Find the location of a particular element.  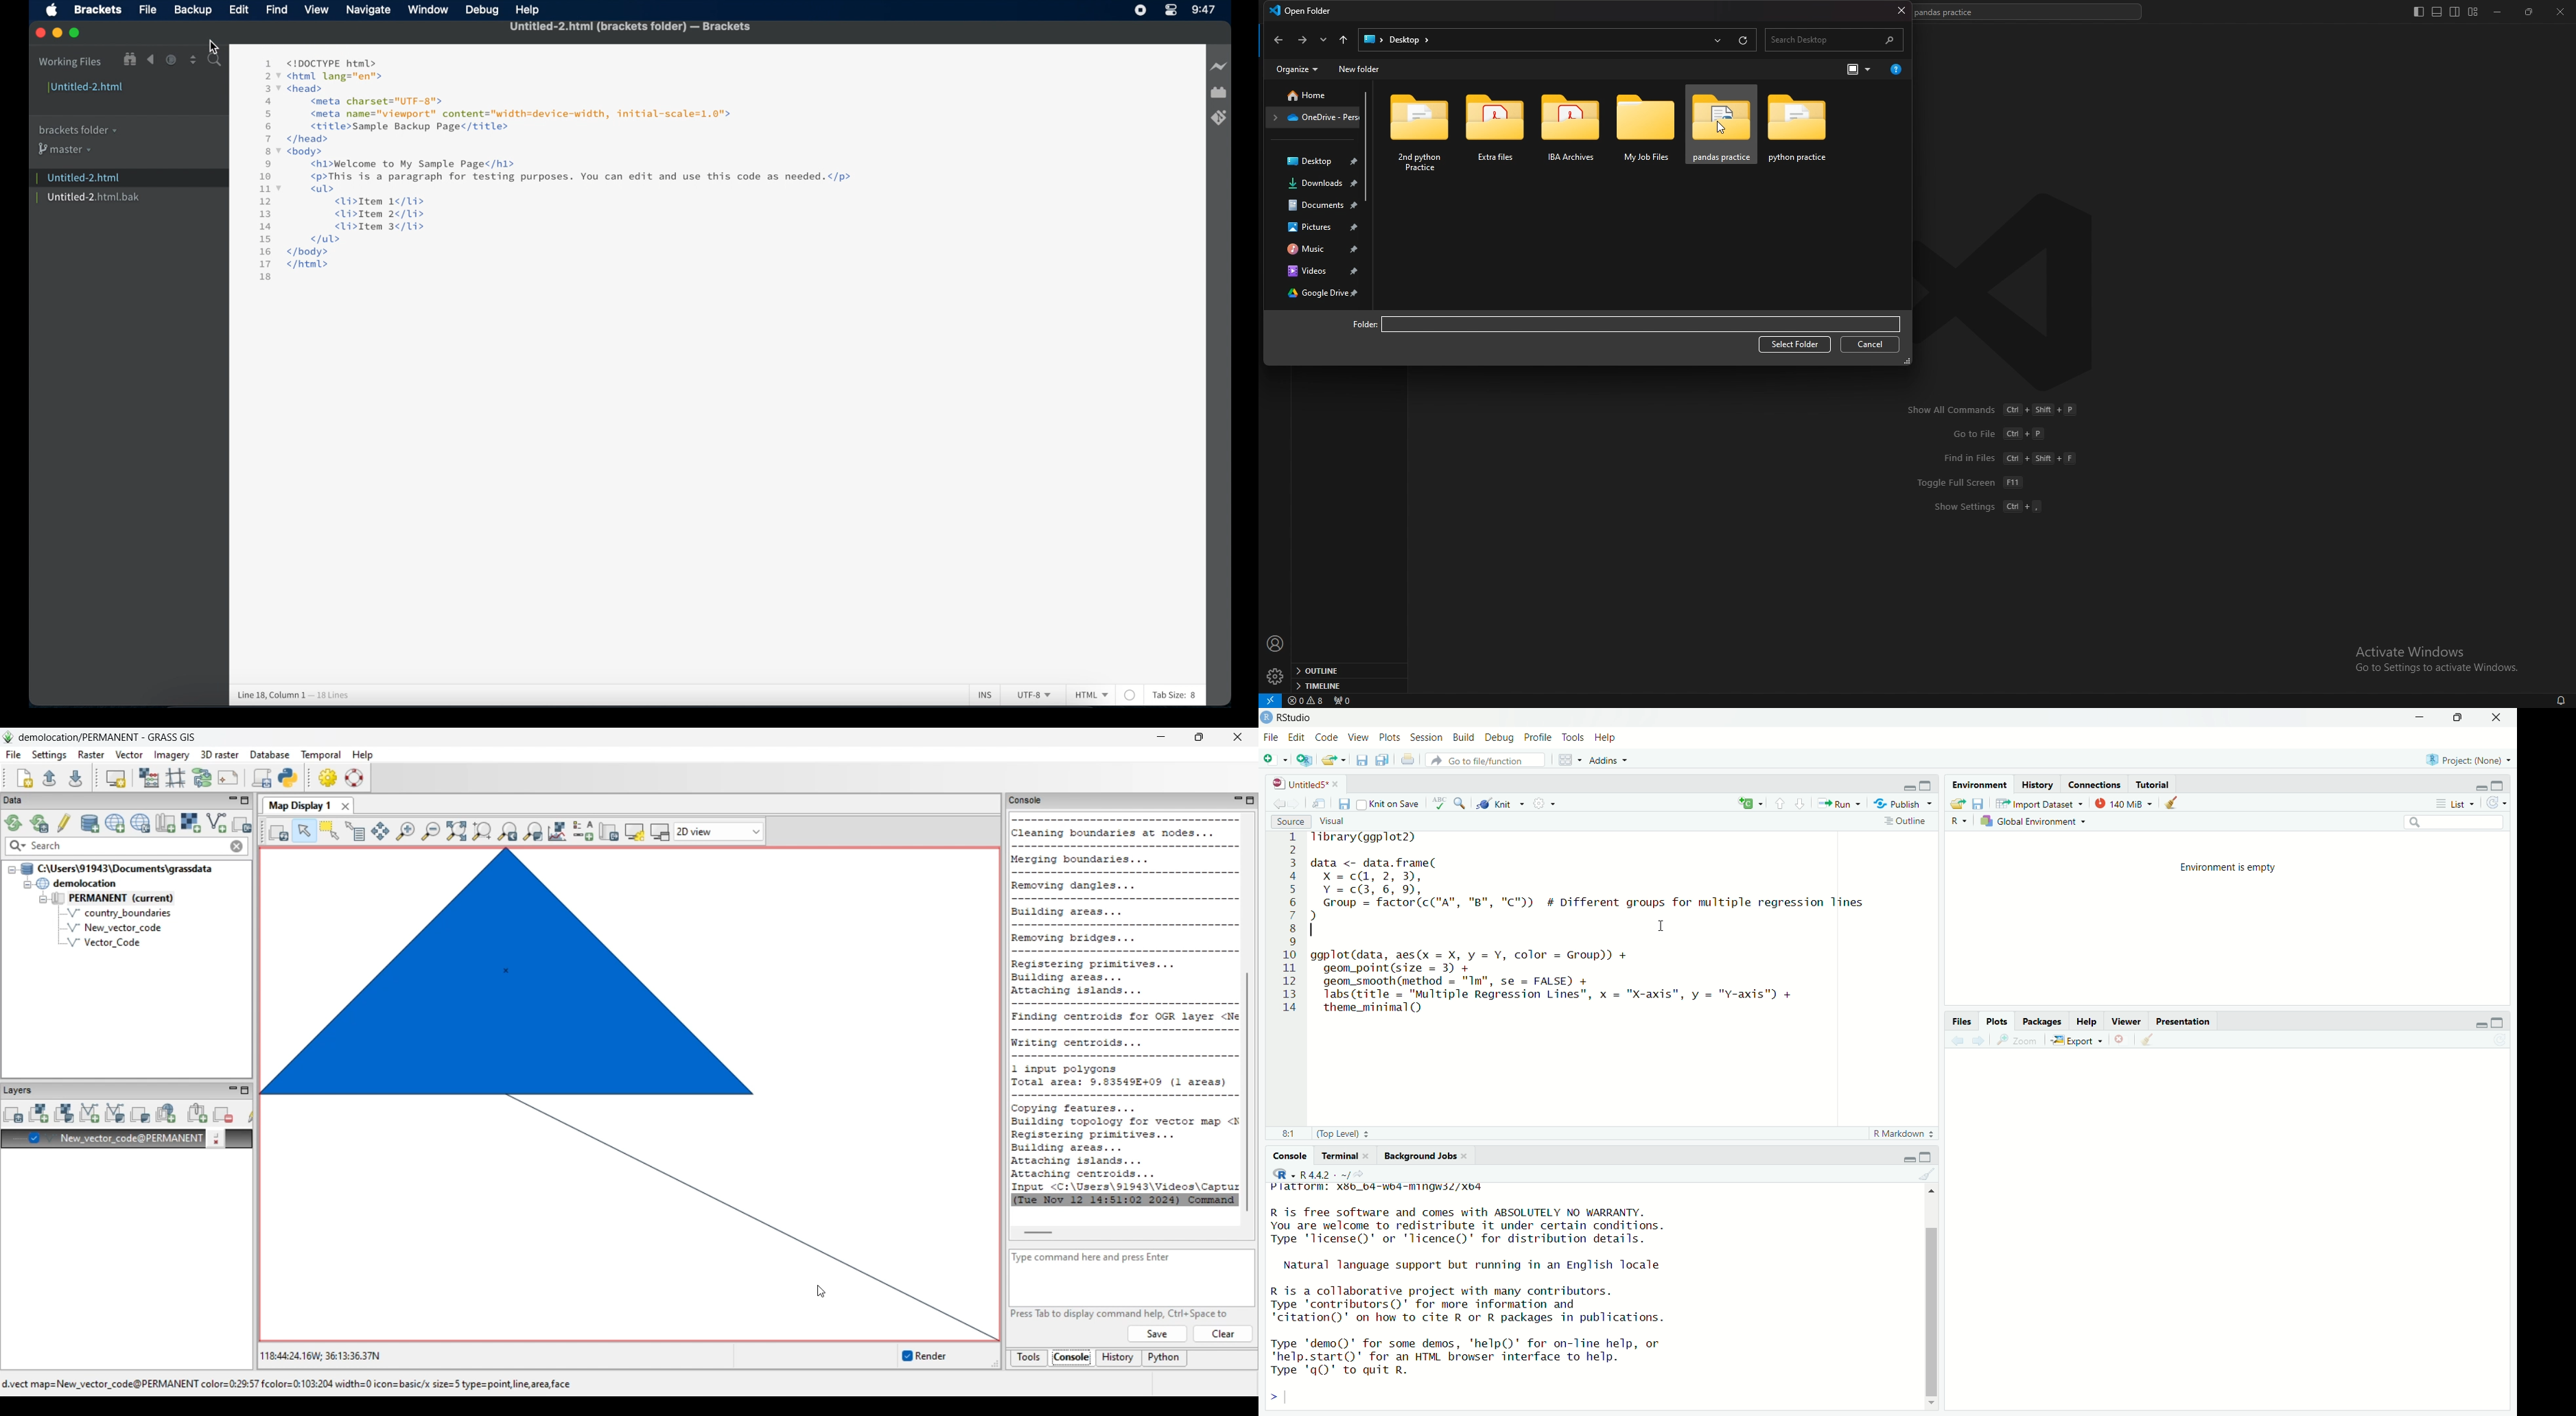

History is located at coordinates (2037, 786).